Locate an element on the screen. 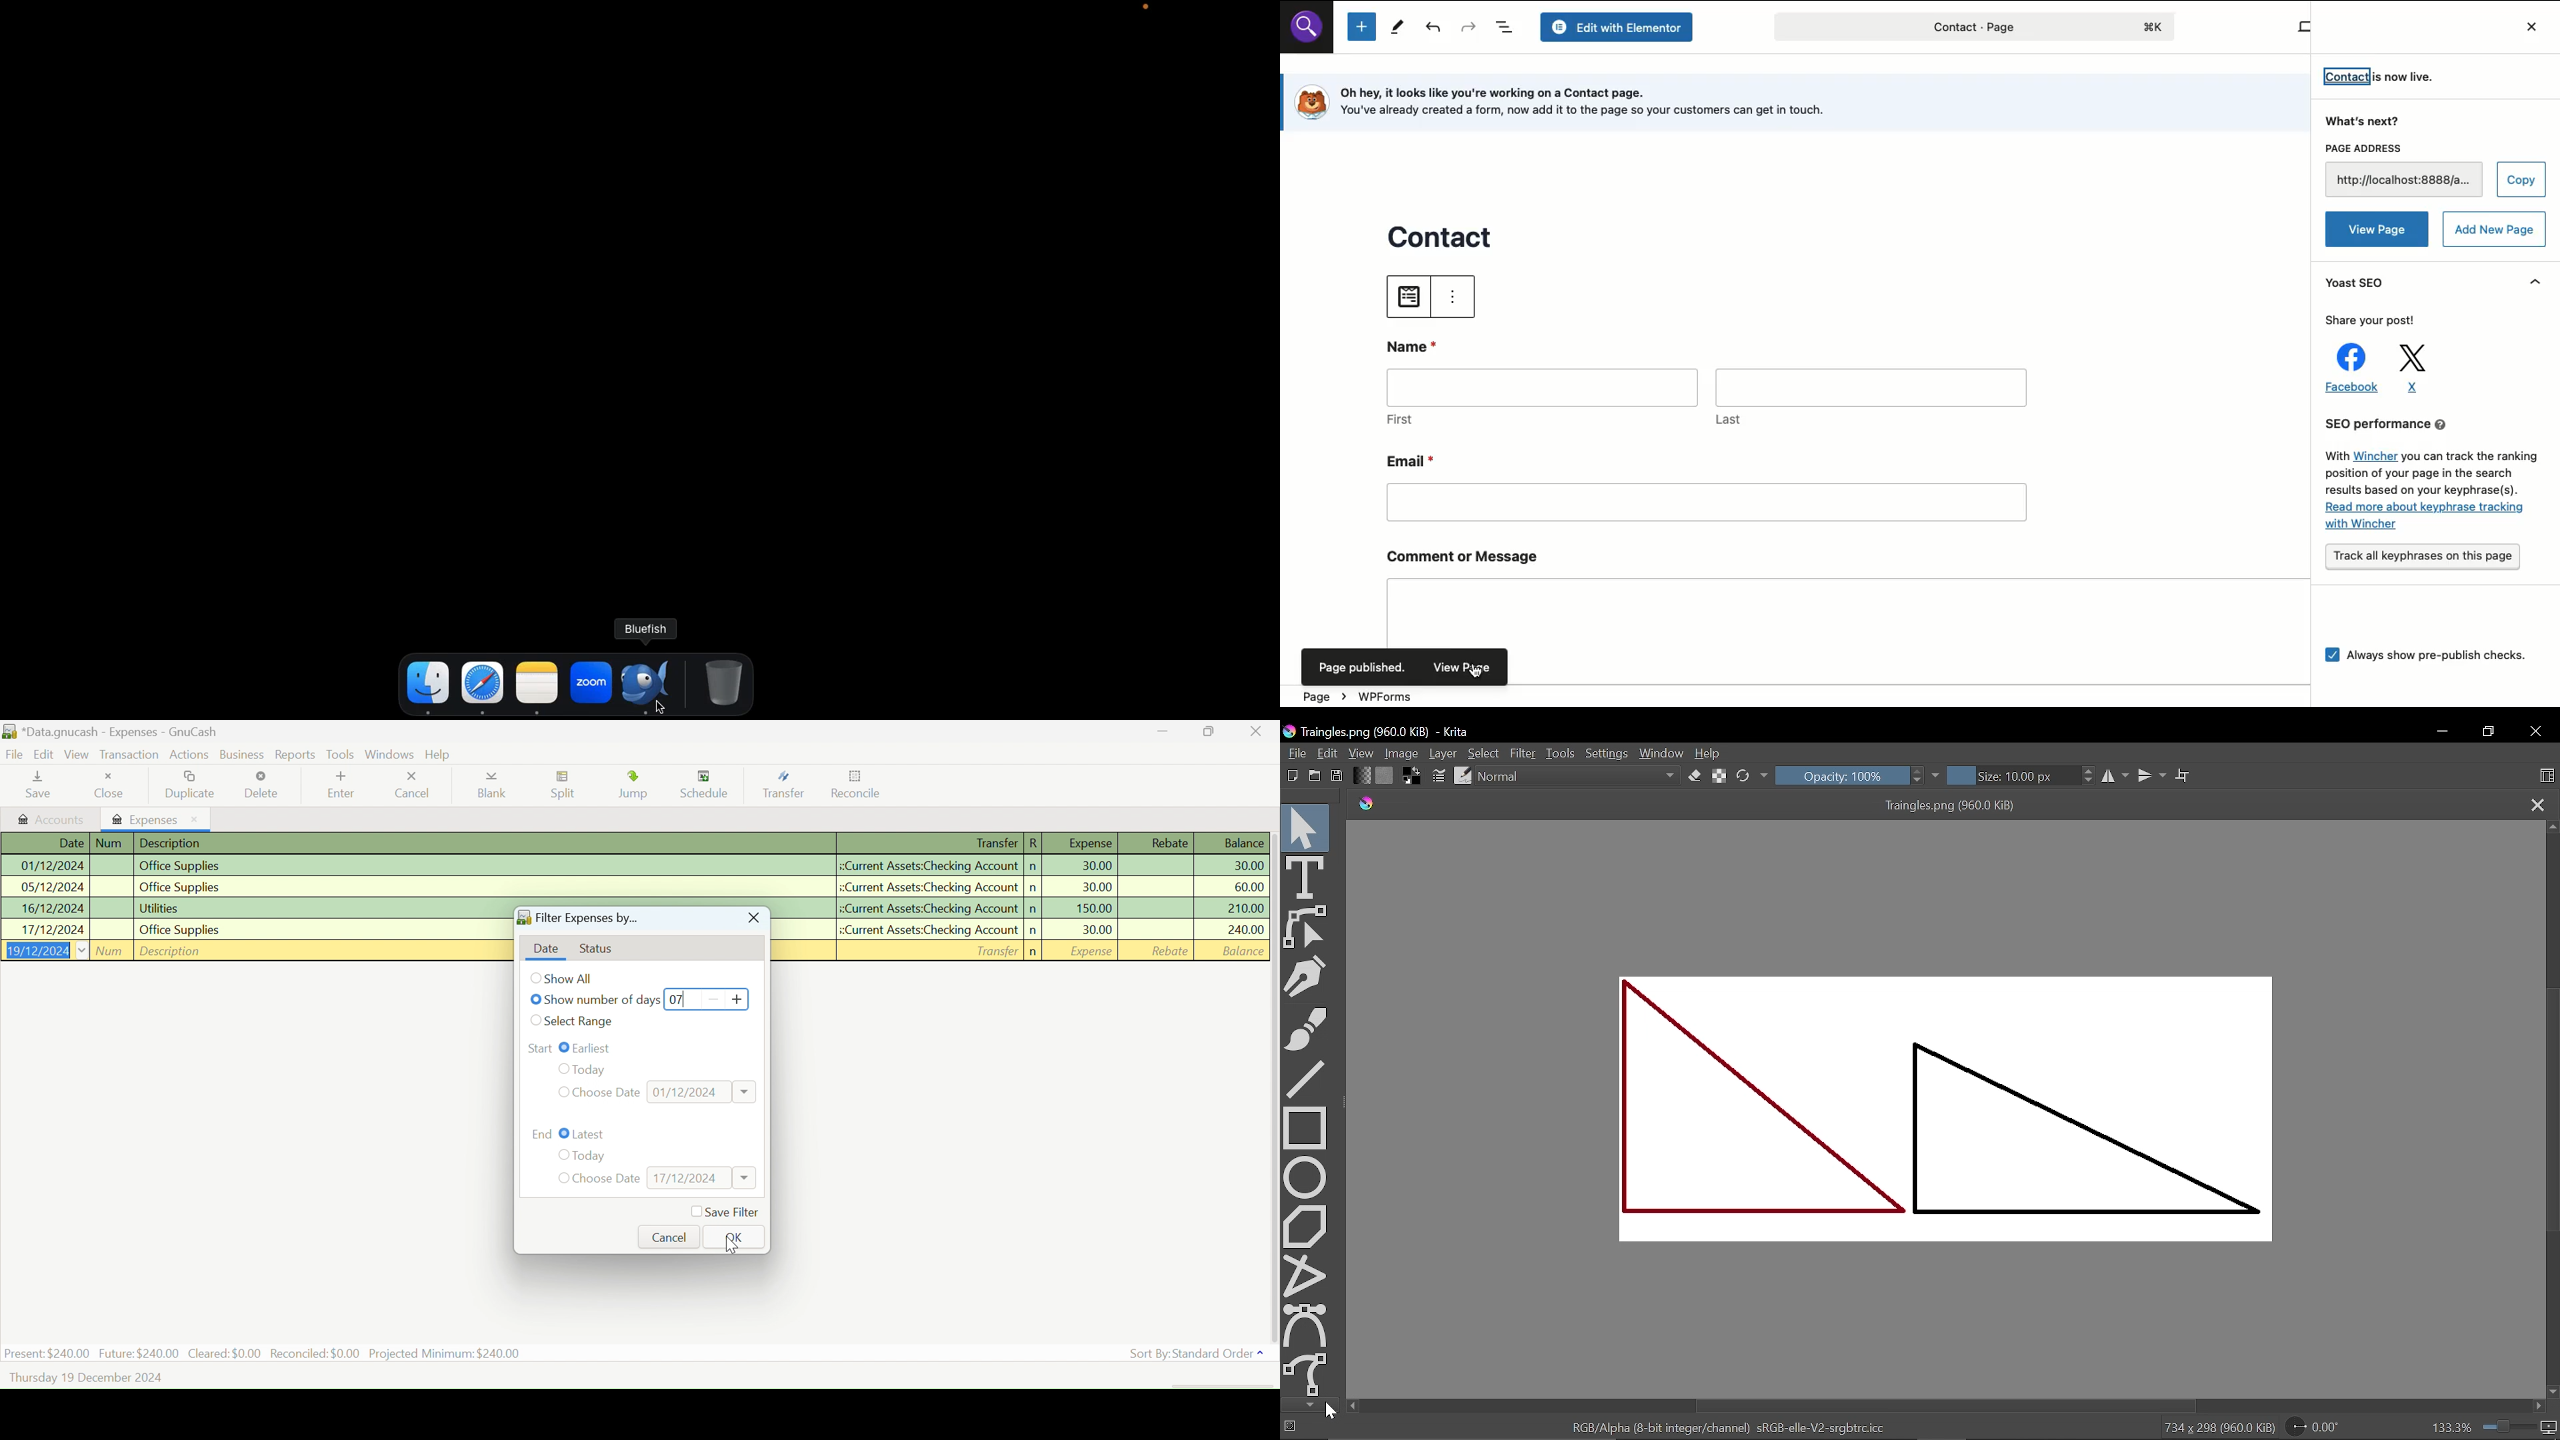 The height and width of the screenshot is (1456, 2576). Rectangle tool is located at coordinates (1306, 1129).